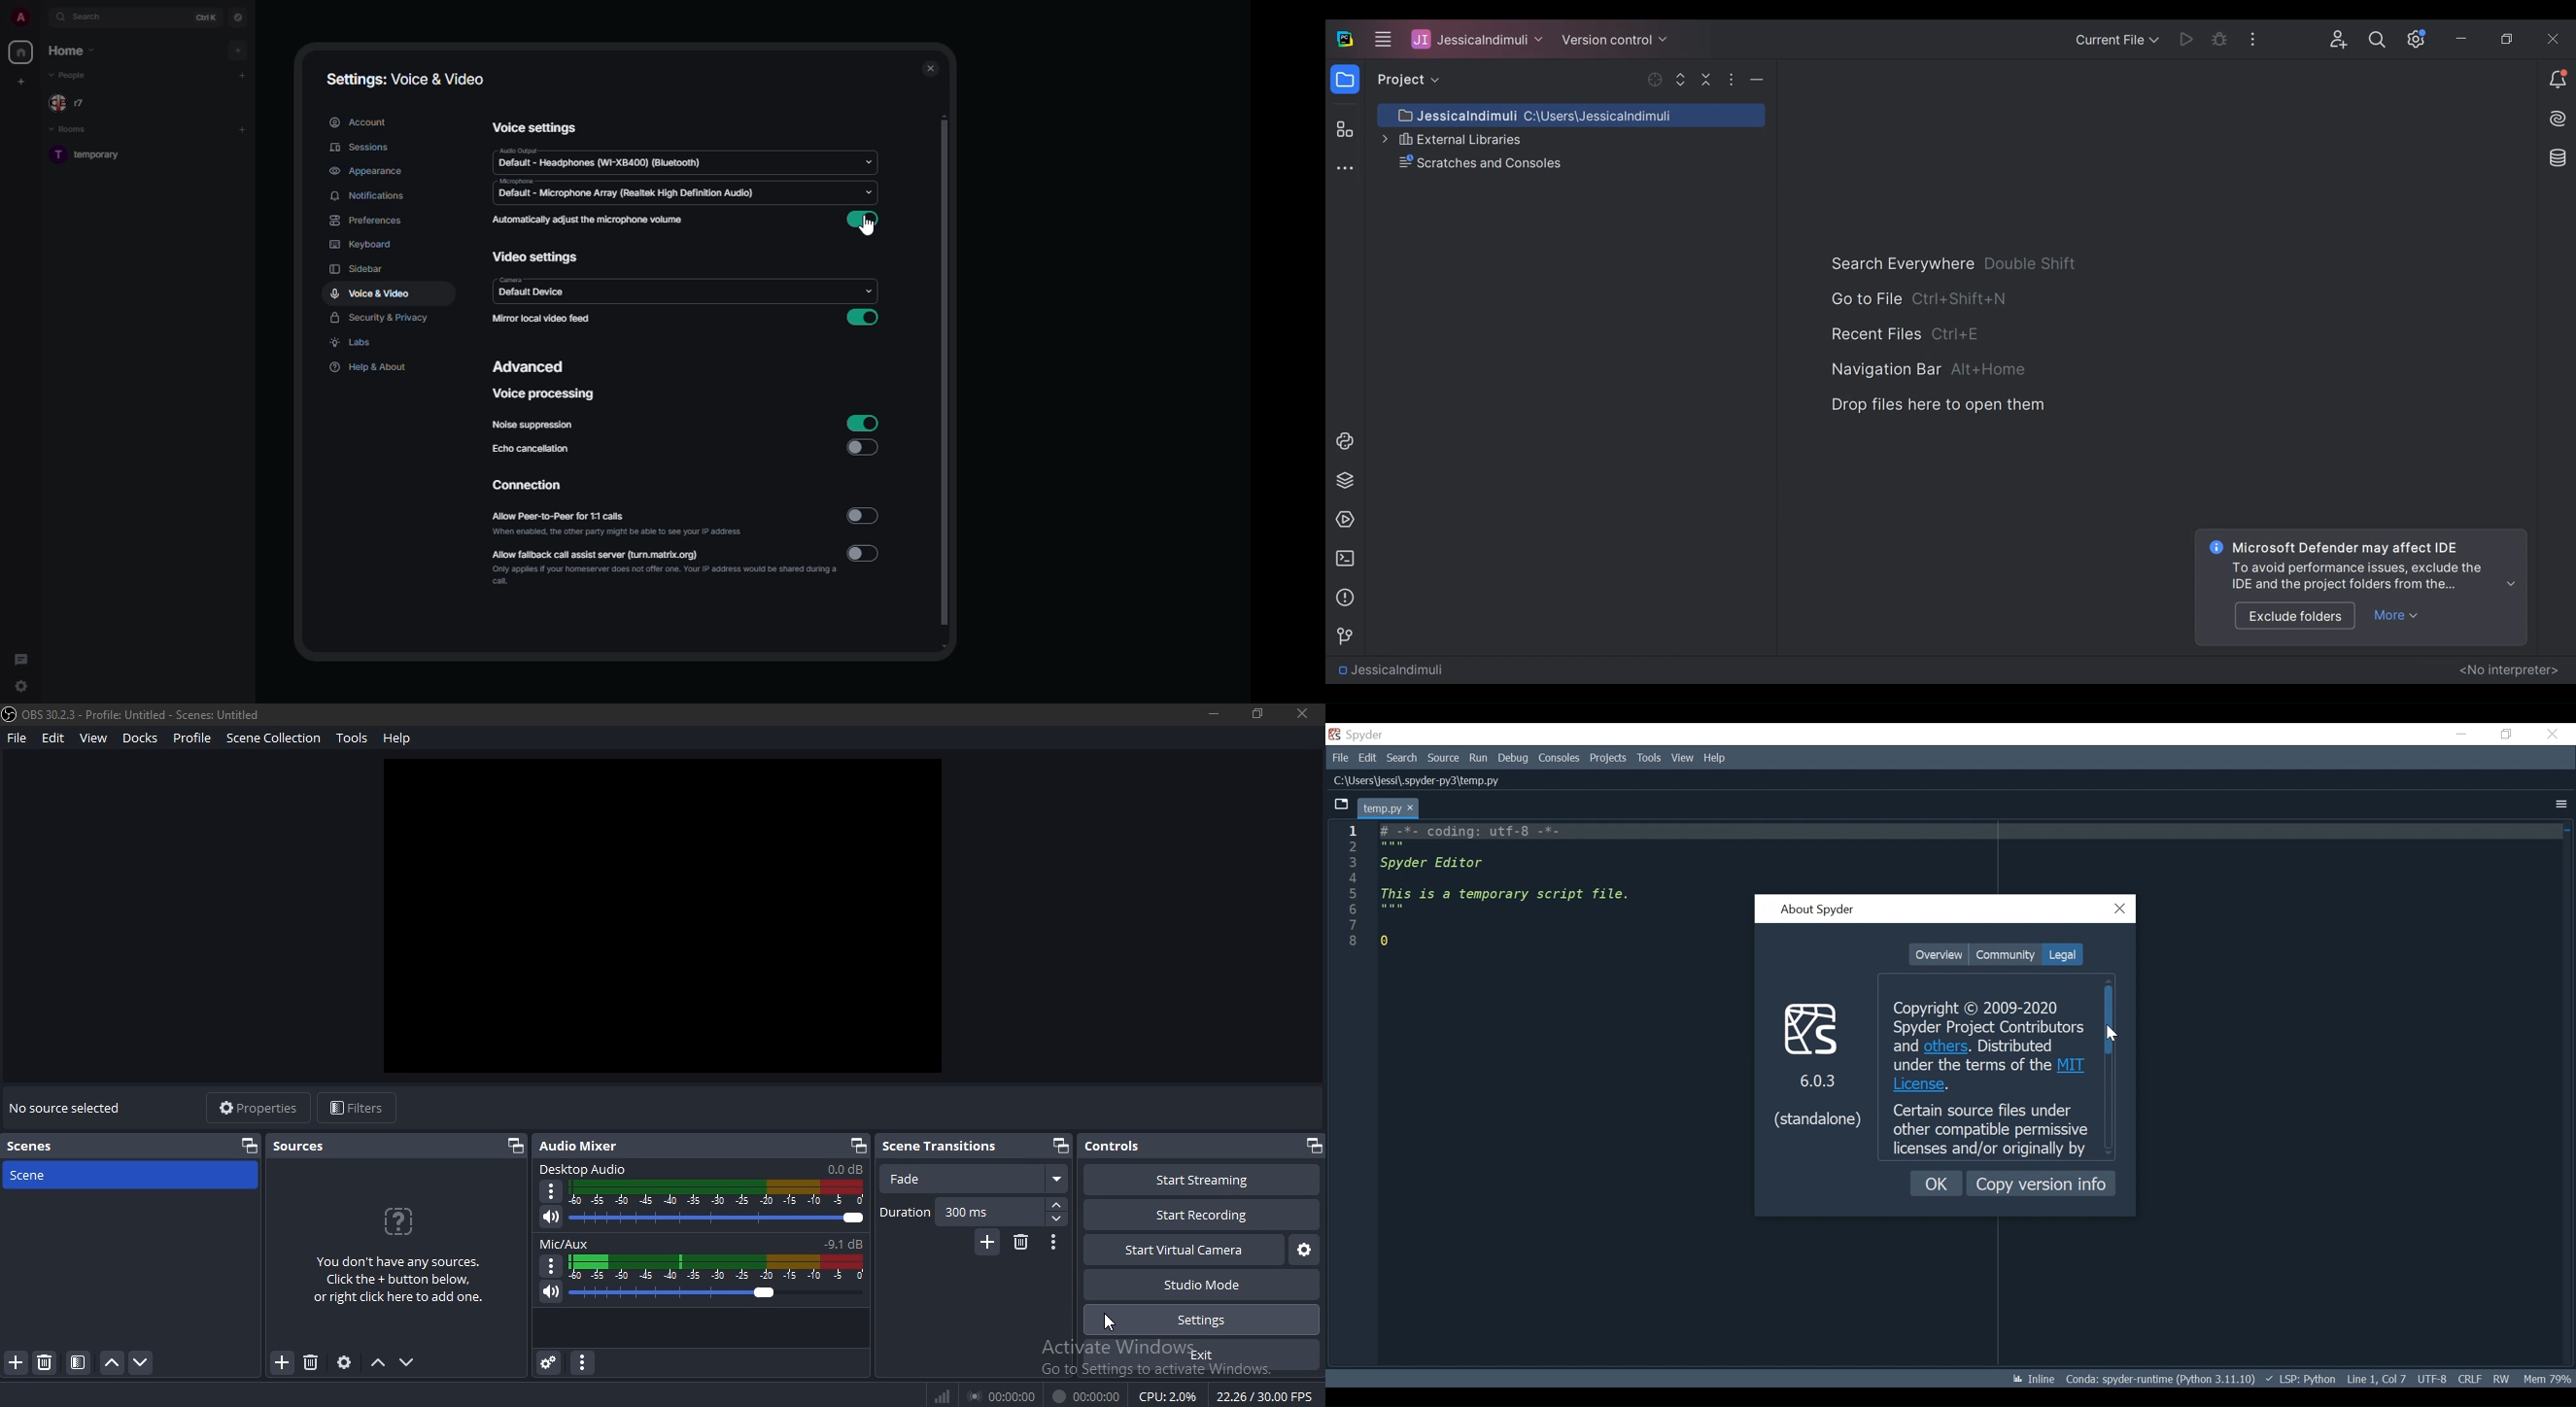 This screenshot has height=1428, width=2576. I want to click on RW, so click(2501, 1378).